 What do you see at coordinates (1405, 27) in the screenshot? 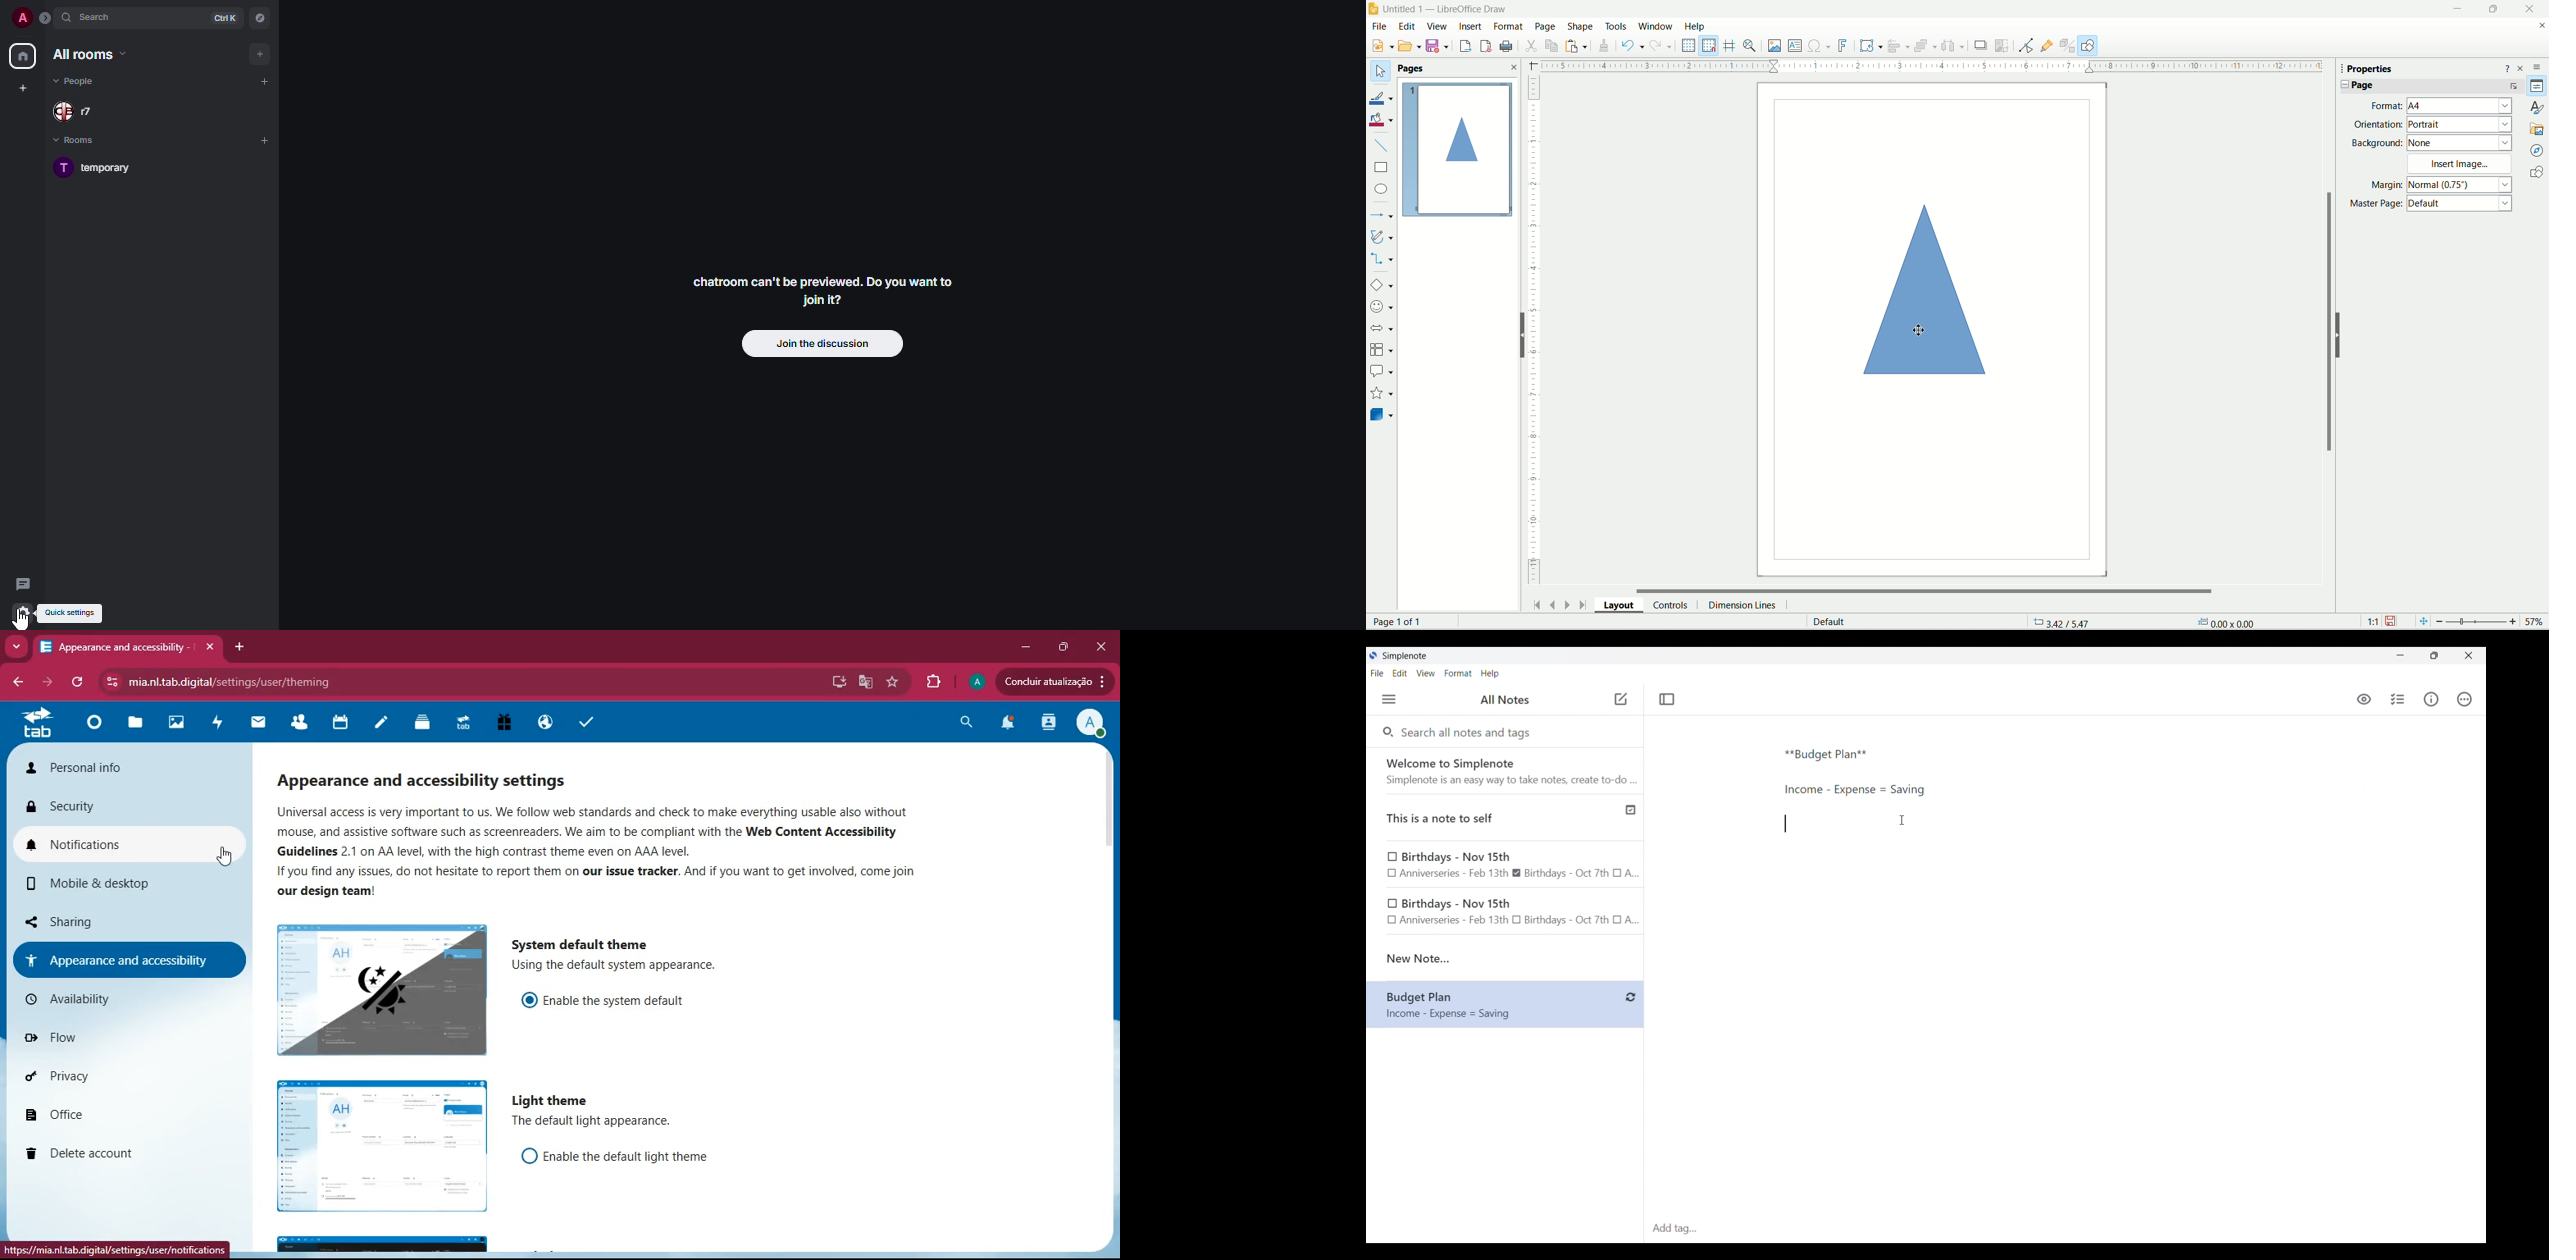
I see `Edit` at bounding box center [1405, 27].